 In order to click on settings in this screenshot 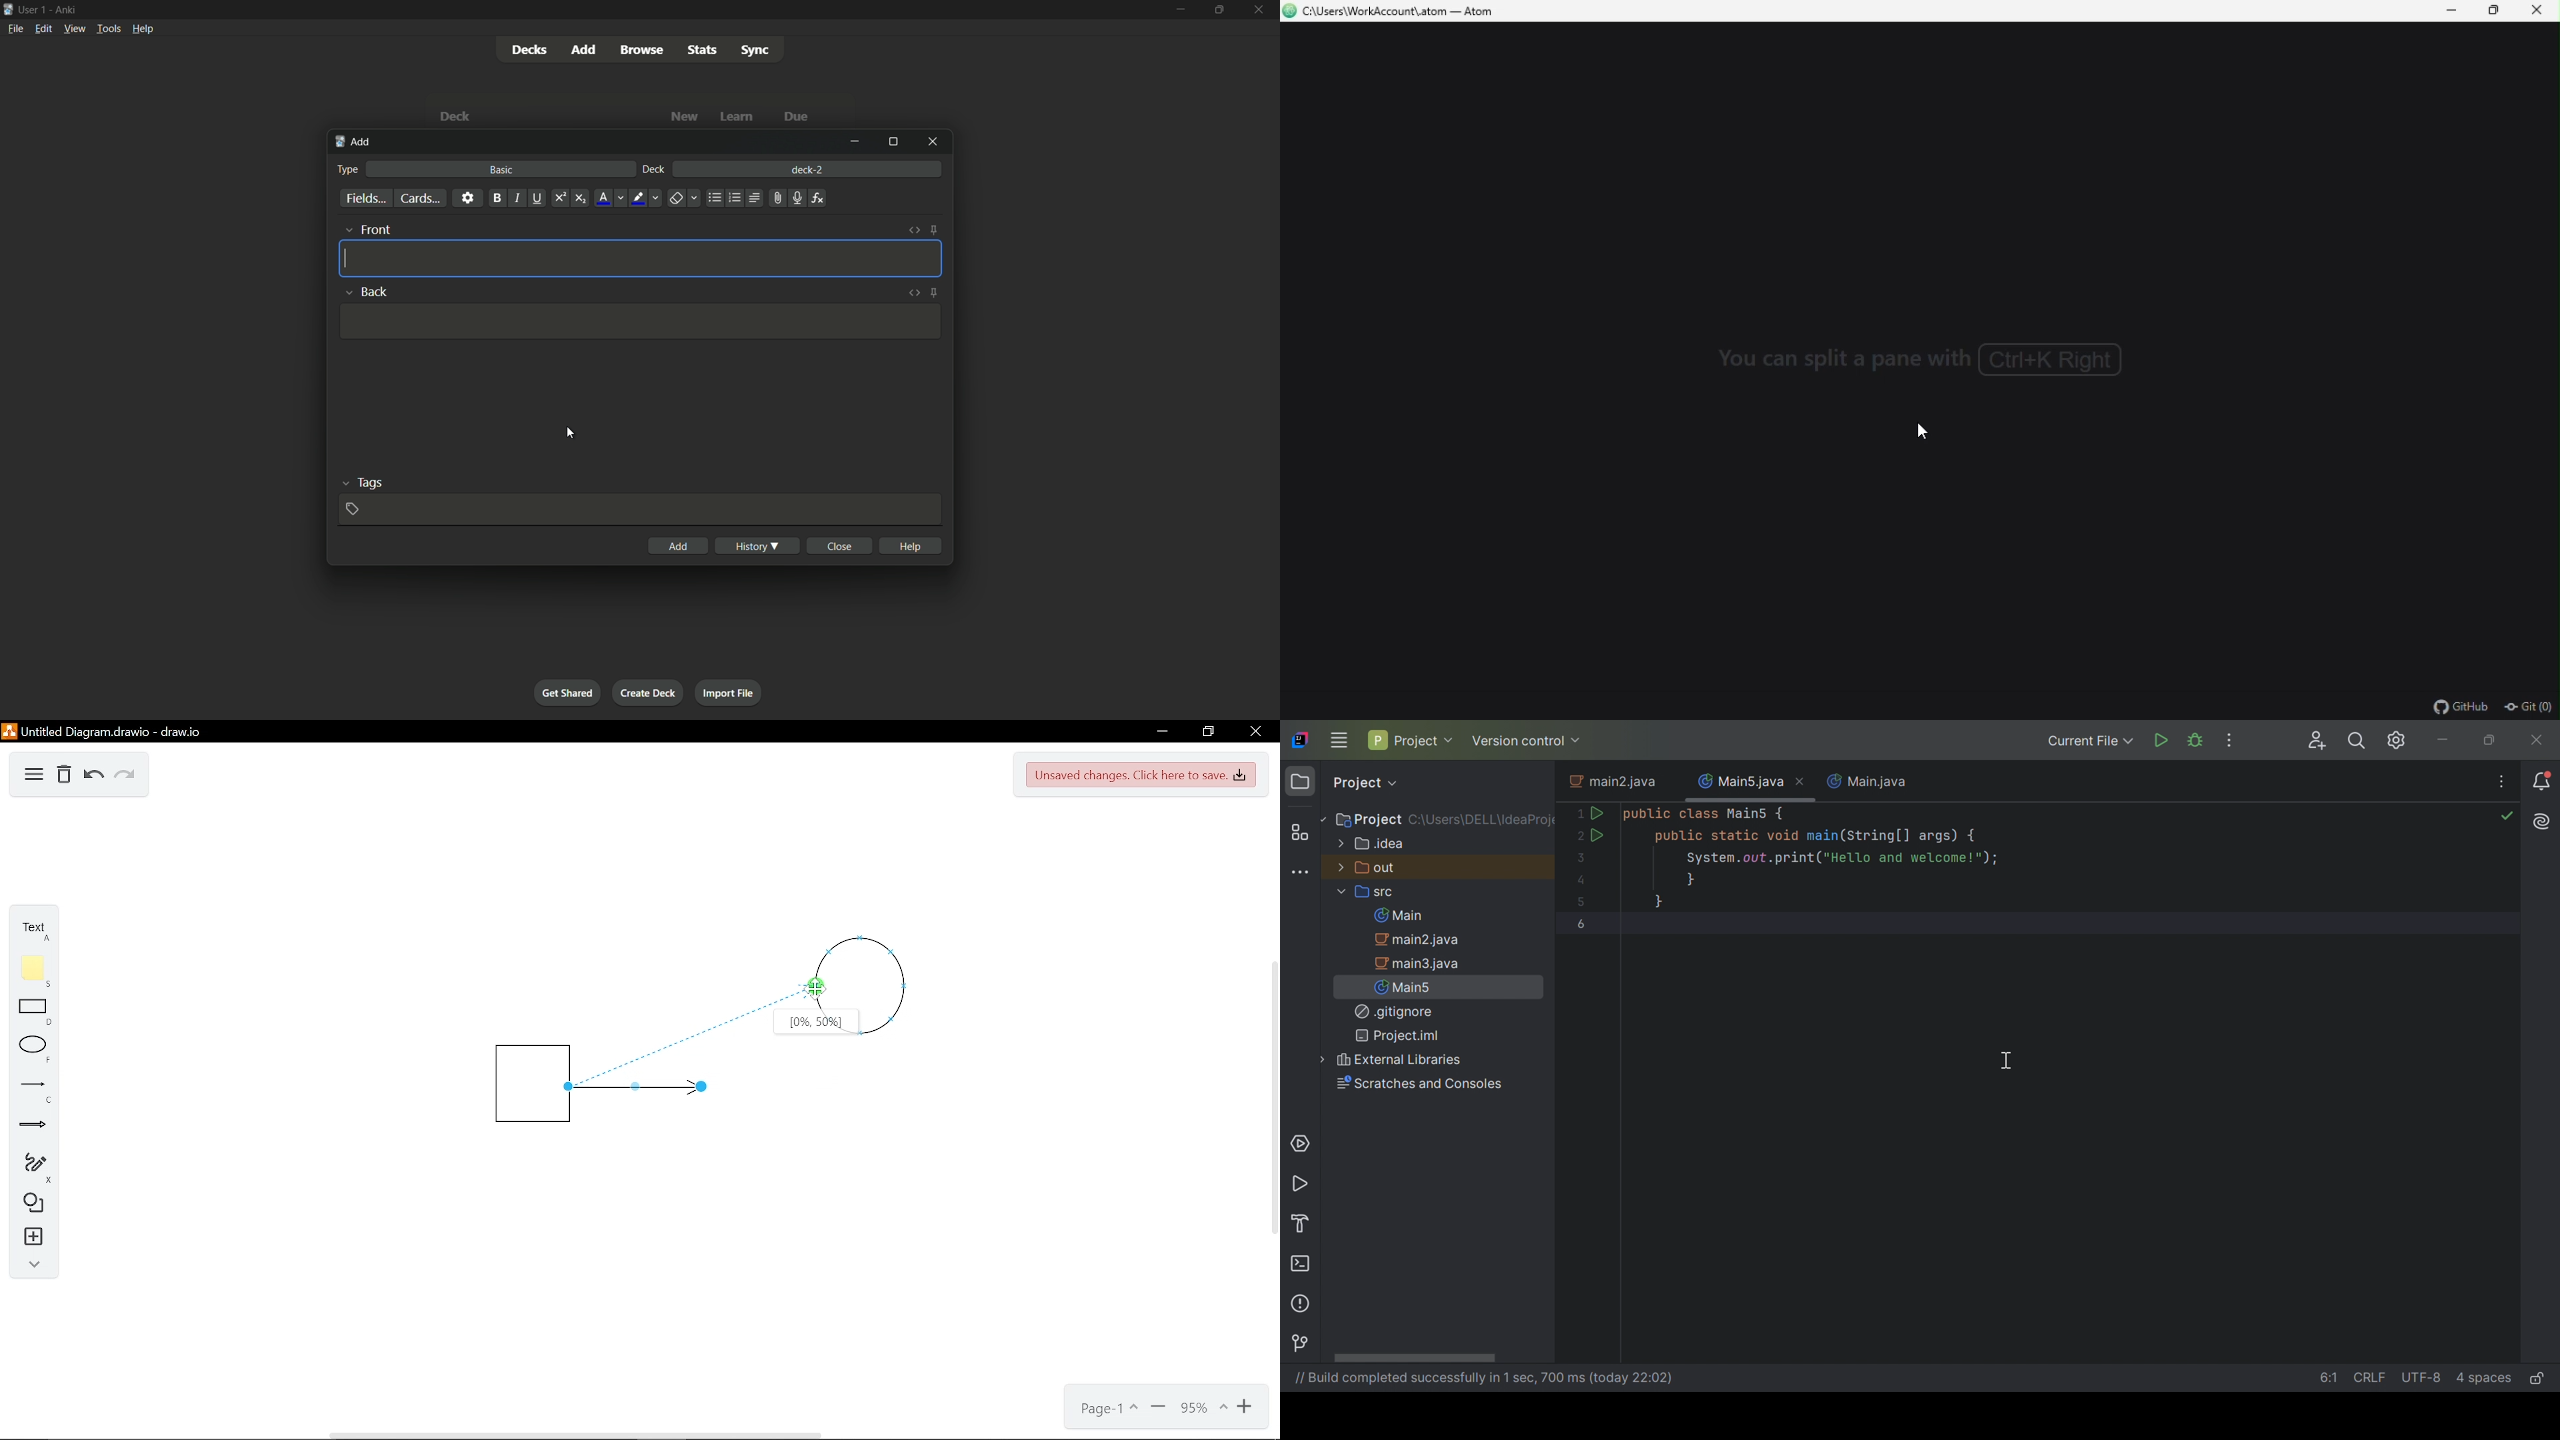, I will do `click(467, 199)`.